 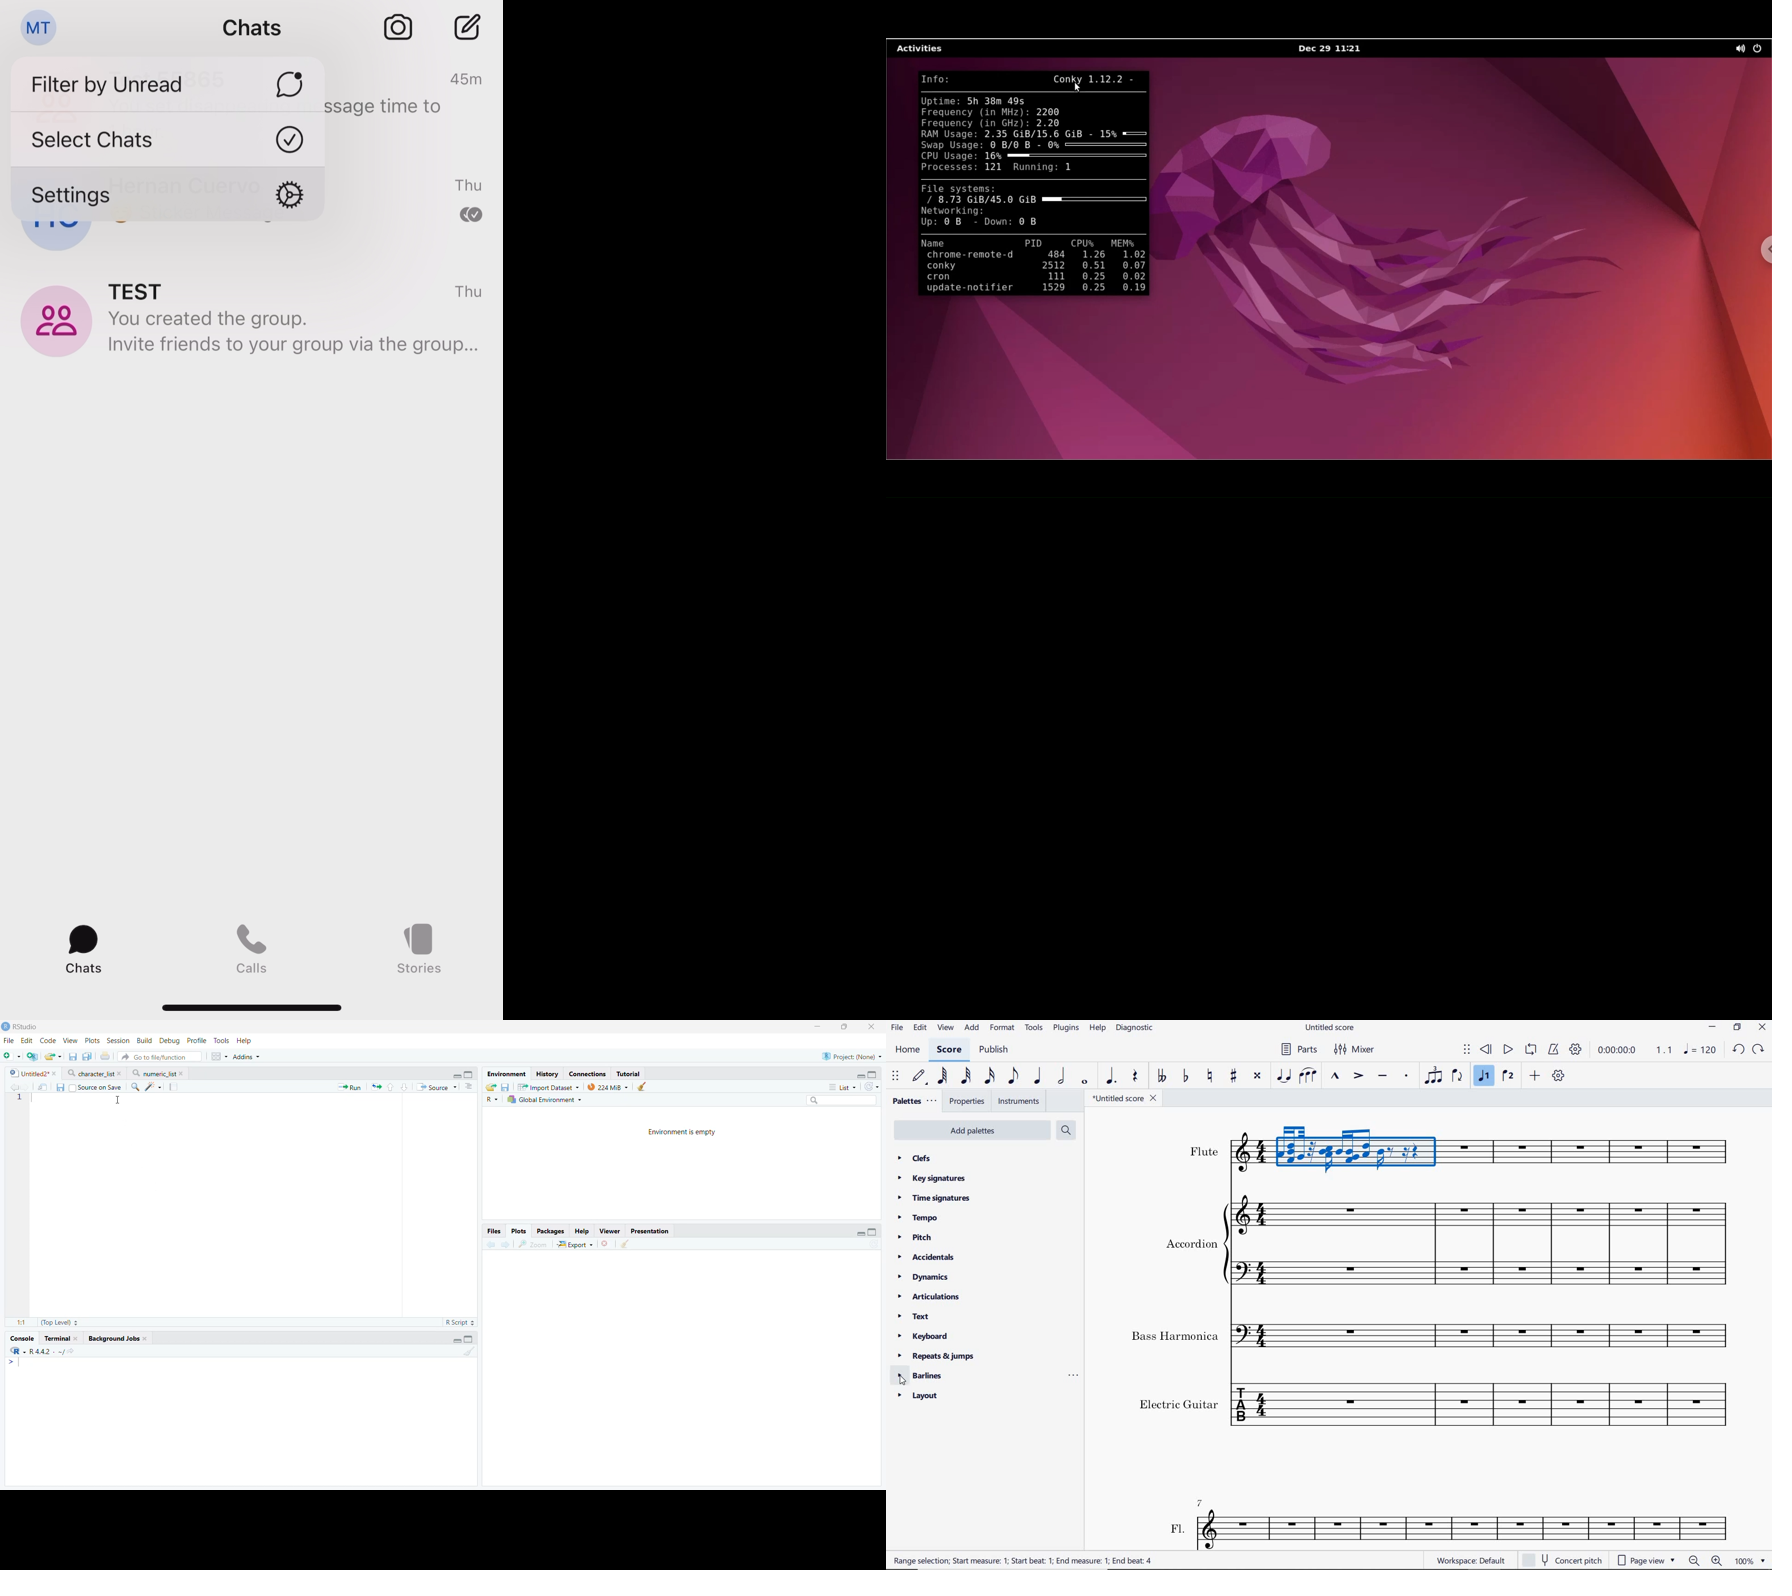 What do you see at coordinates (1575, 1049) in the screenshot?
I see `playback settings` at bounding box center [1575, 1049].